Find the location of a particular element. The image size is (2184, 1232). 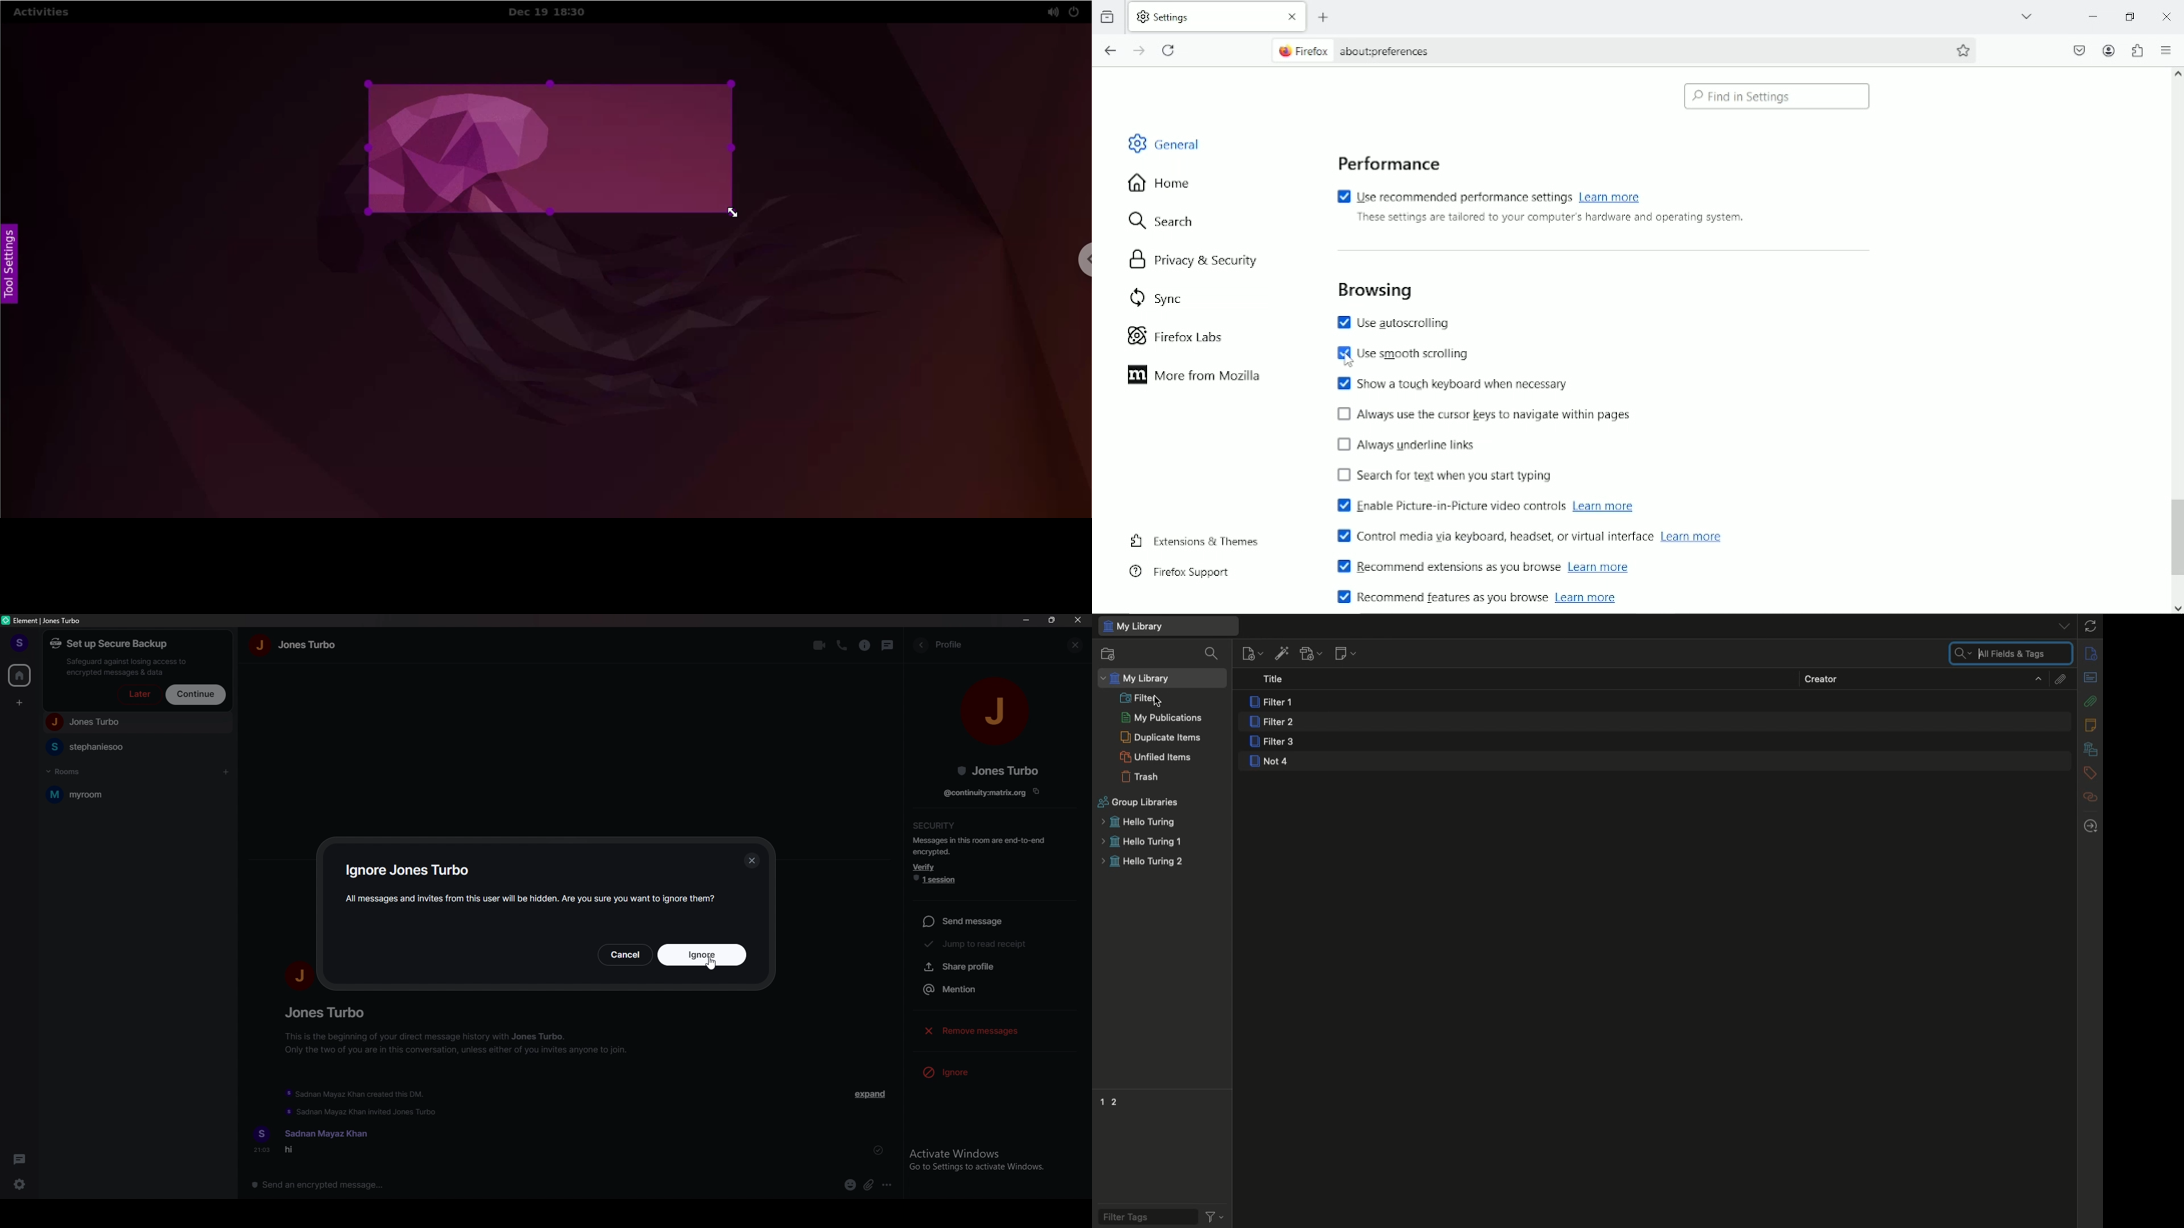

threads is located at coordinates (22, 1160).